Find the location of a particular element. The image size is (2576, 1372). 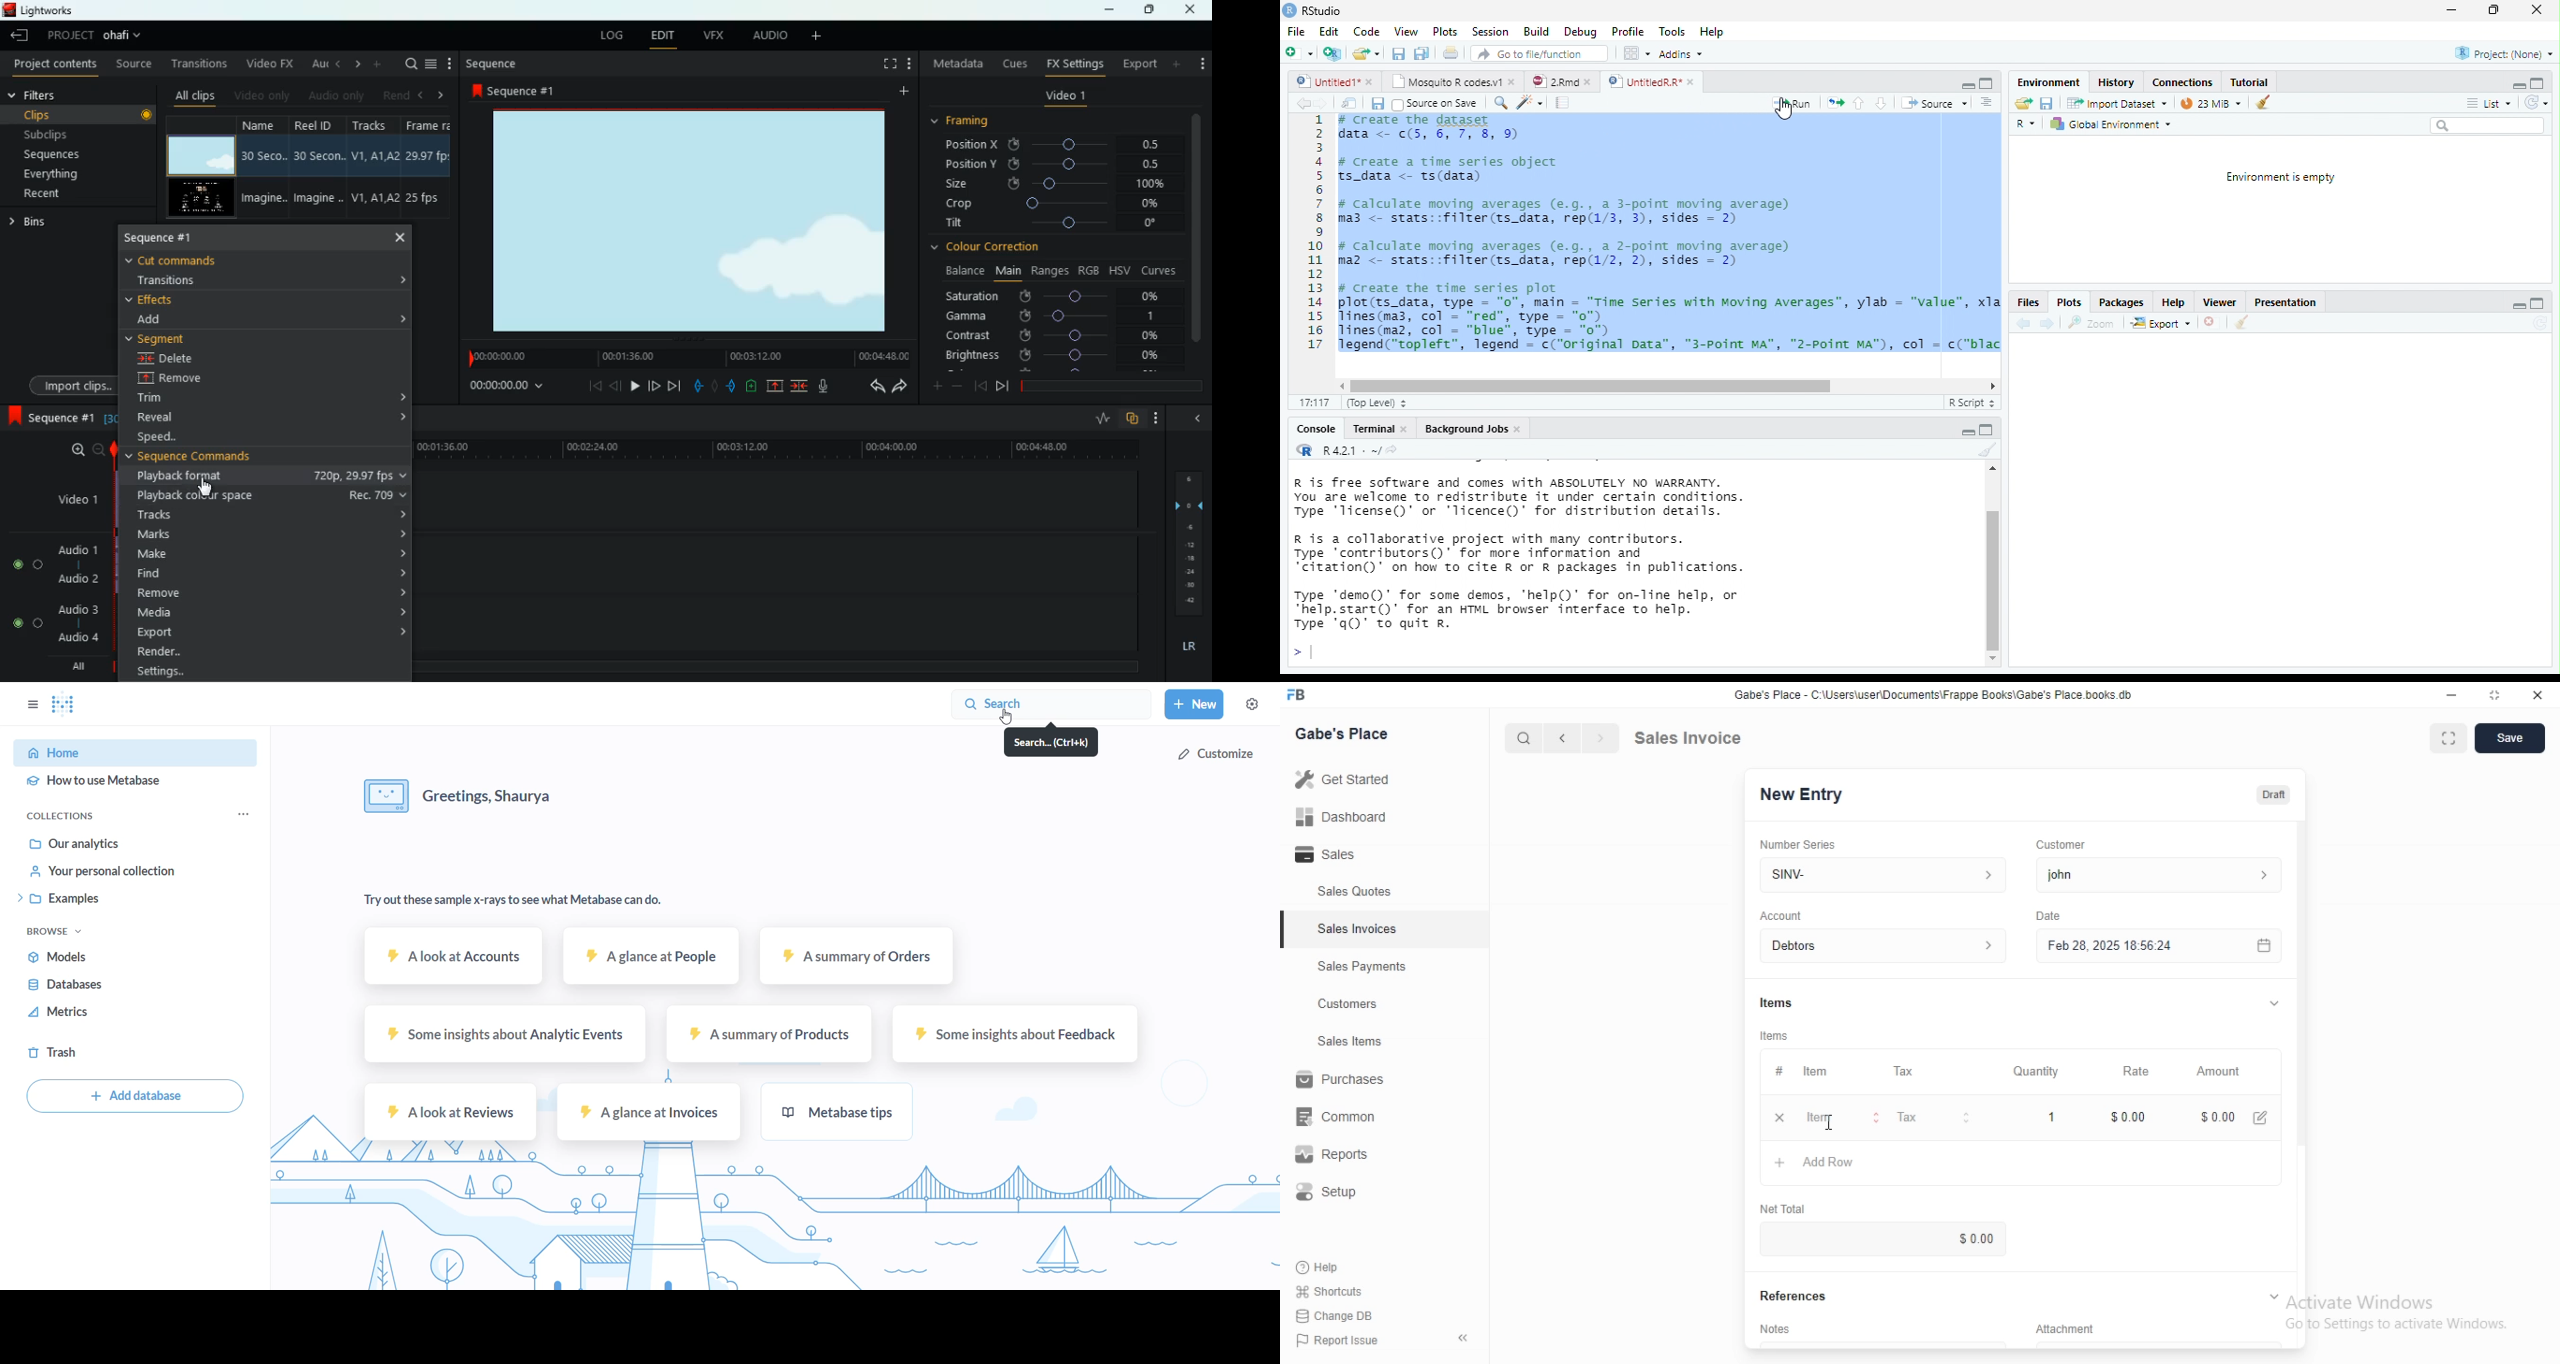

Sales Payments is located at coordinates (1357, 967).